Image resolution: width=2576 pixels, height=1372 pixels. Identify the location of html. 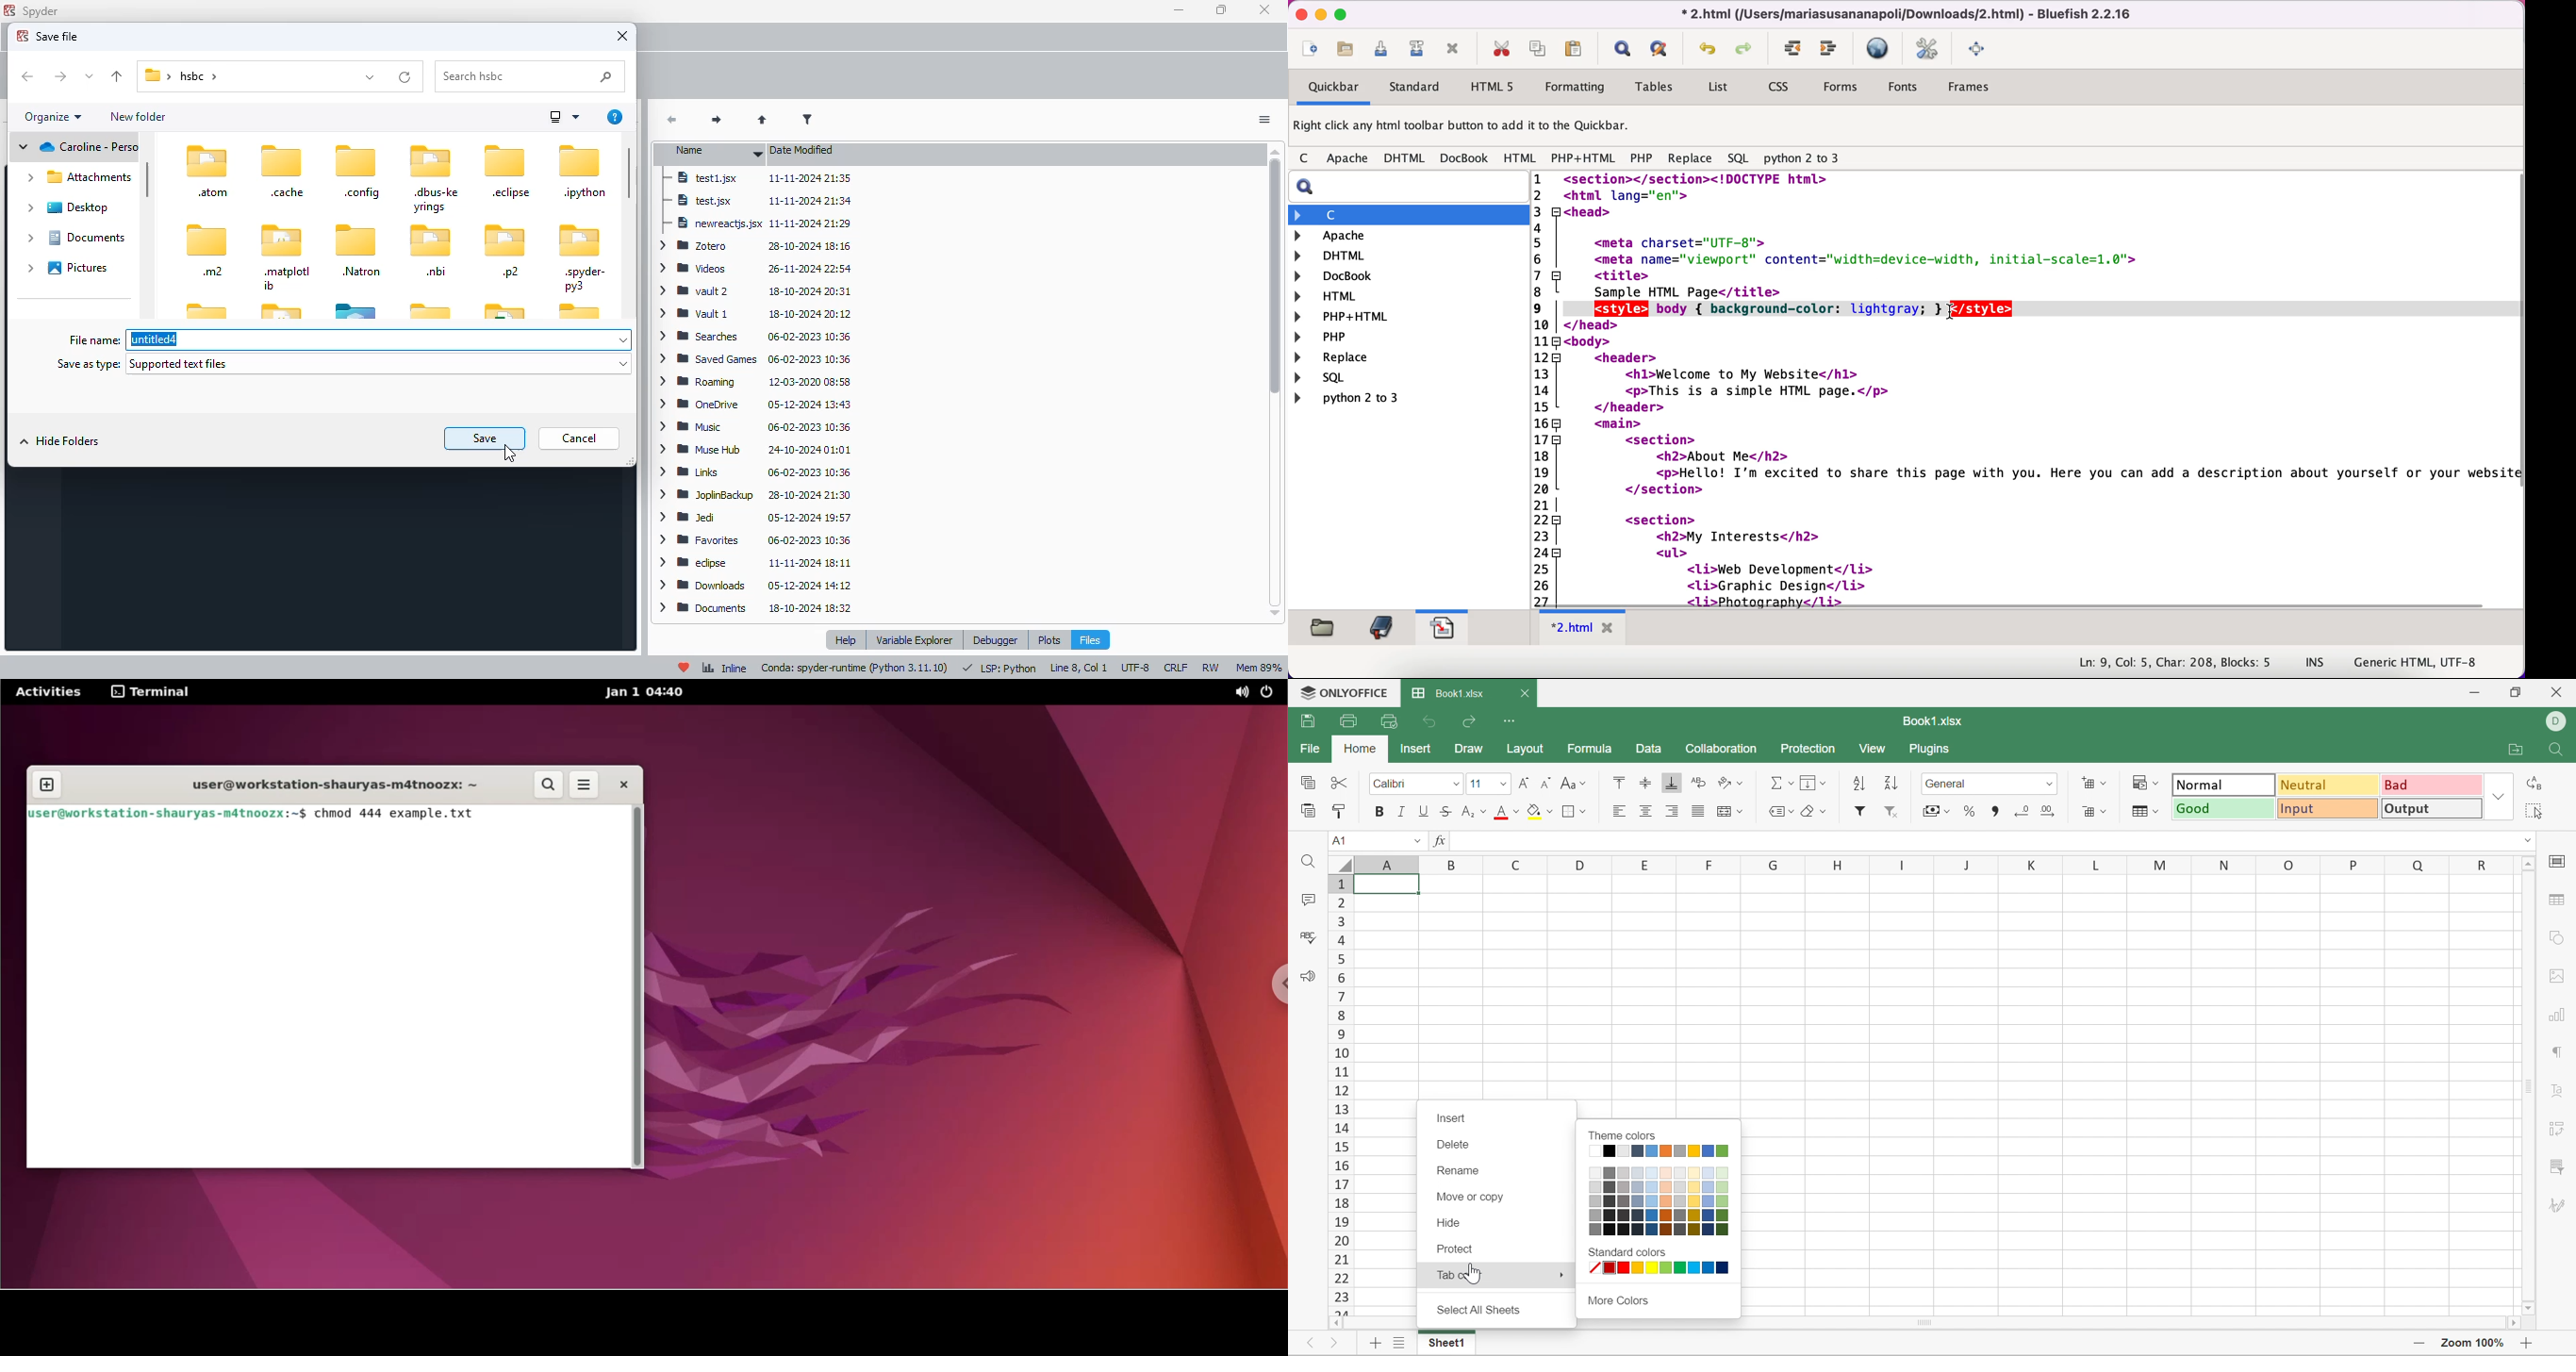
(1337, 298).